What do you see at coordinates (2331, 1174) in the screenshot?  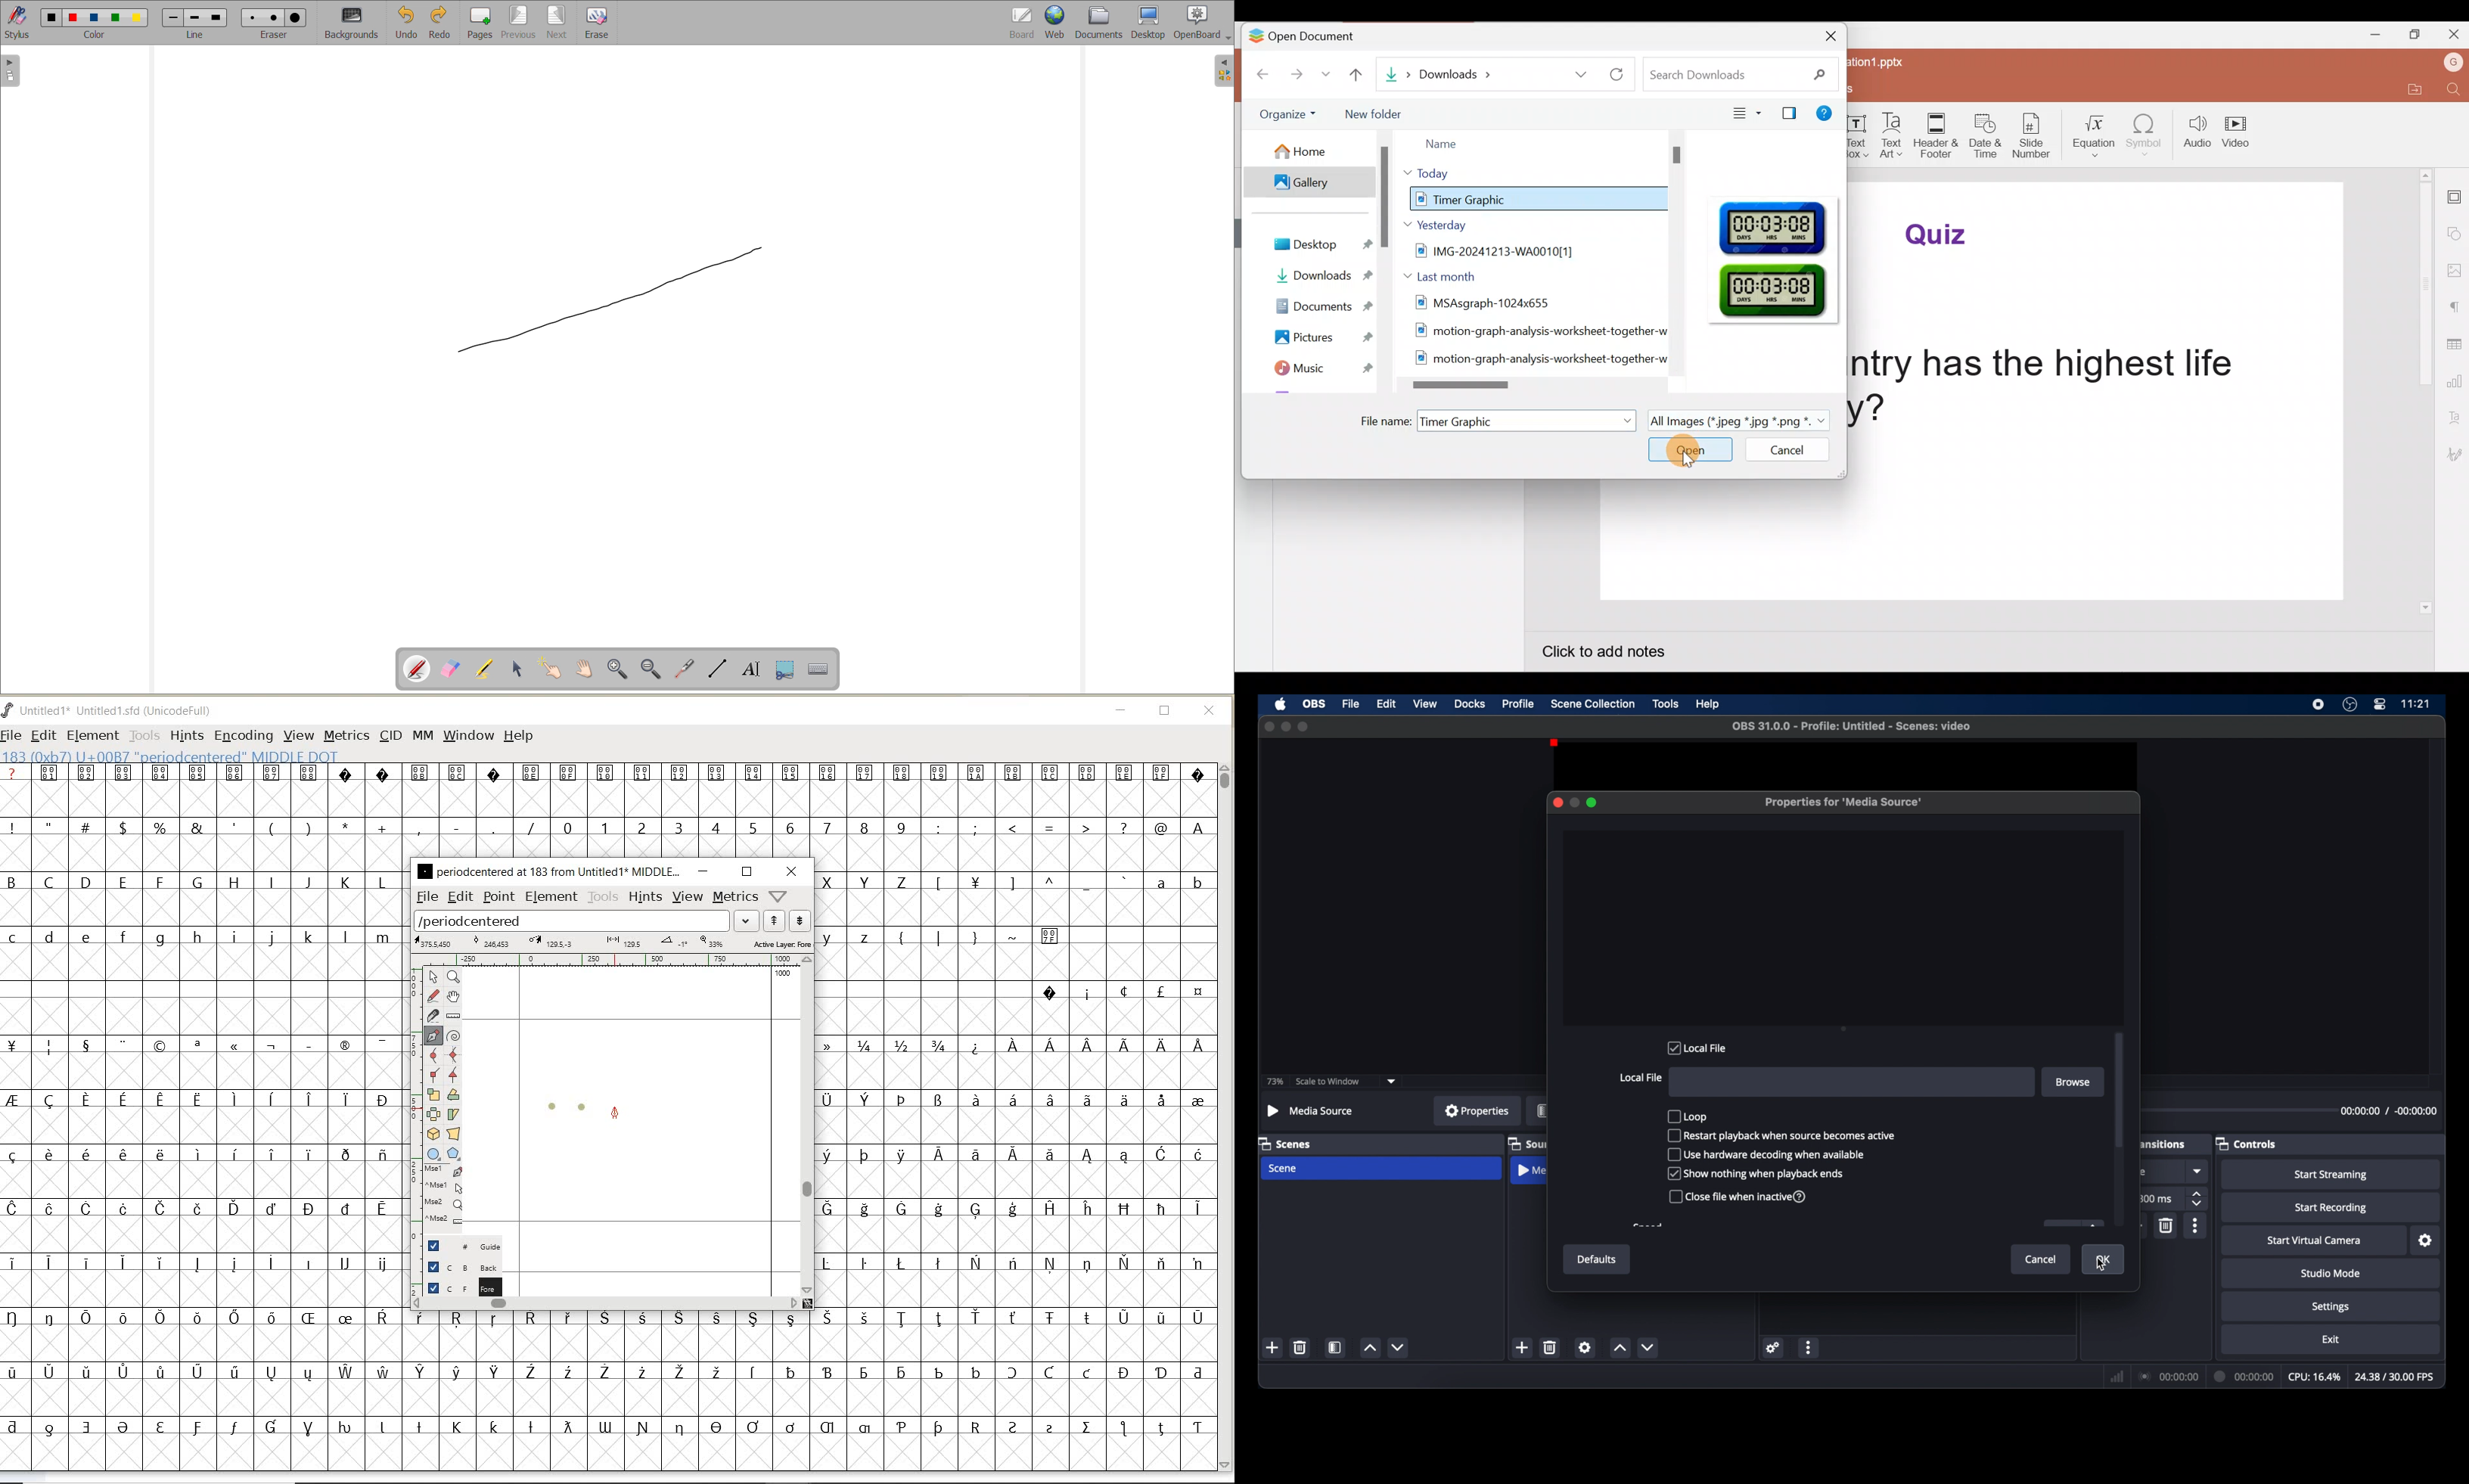 I see `start streaming` at bounding box center [2331, 1174].